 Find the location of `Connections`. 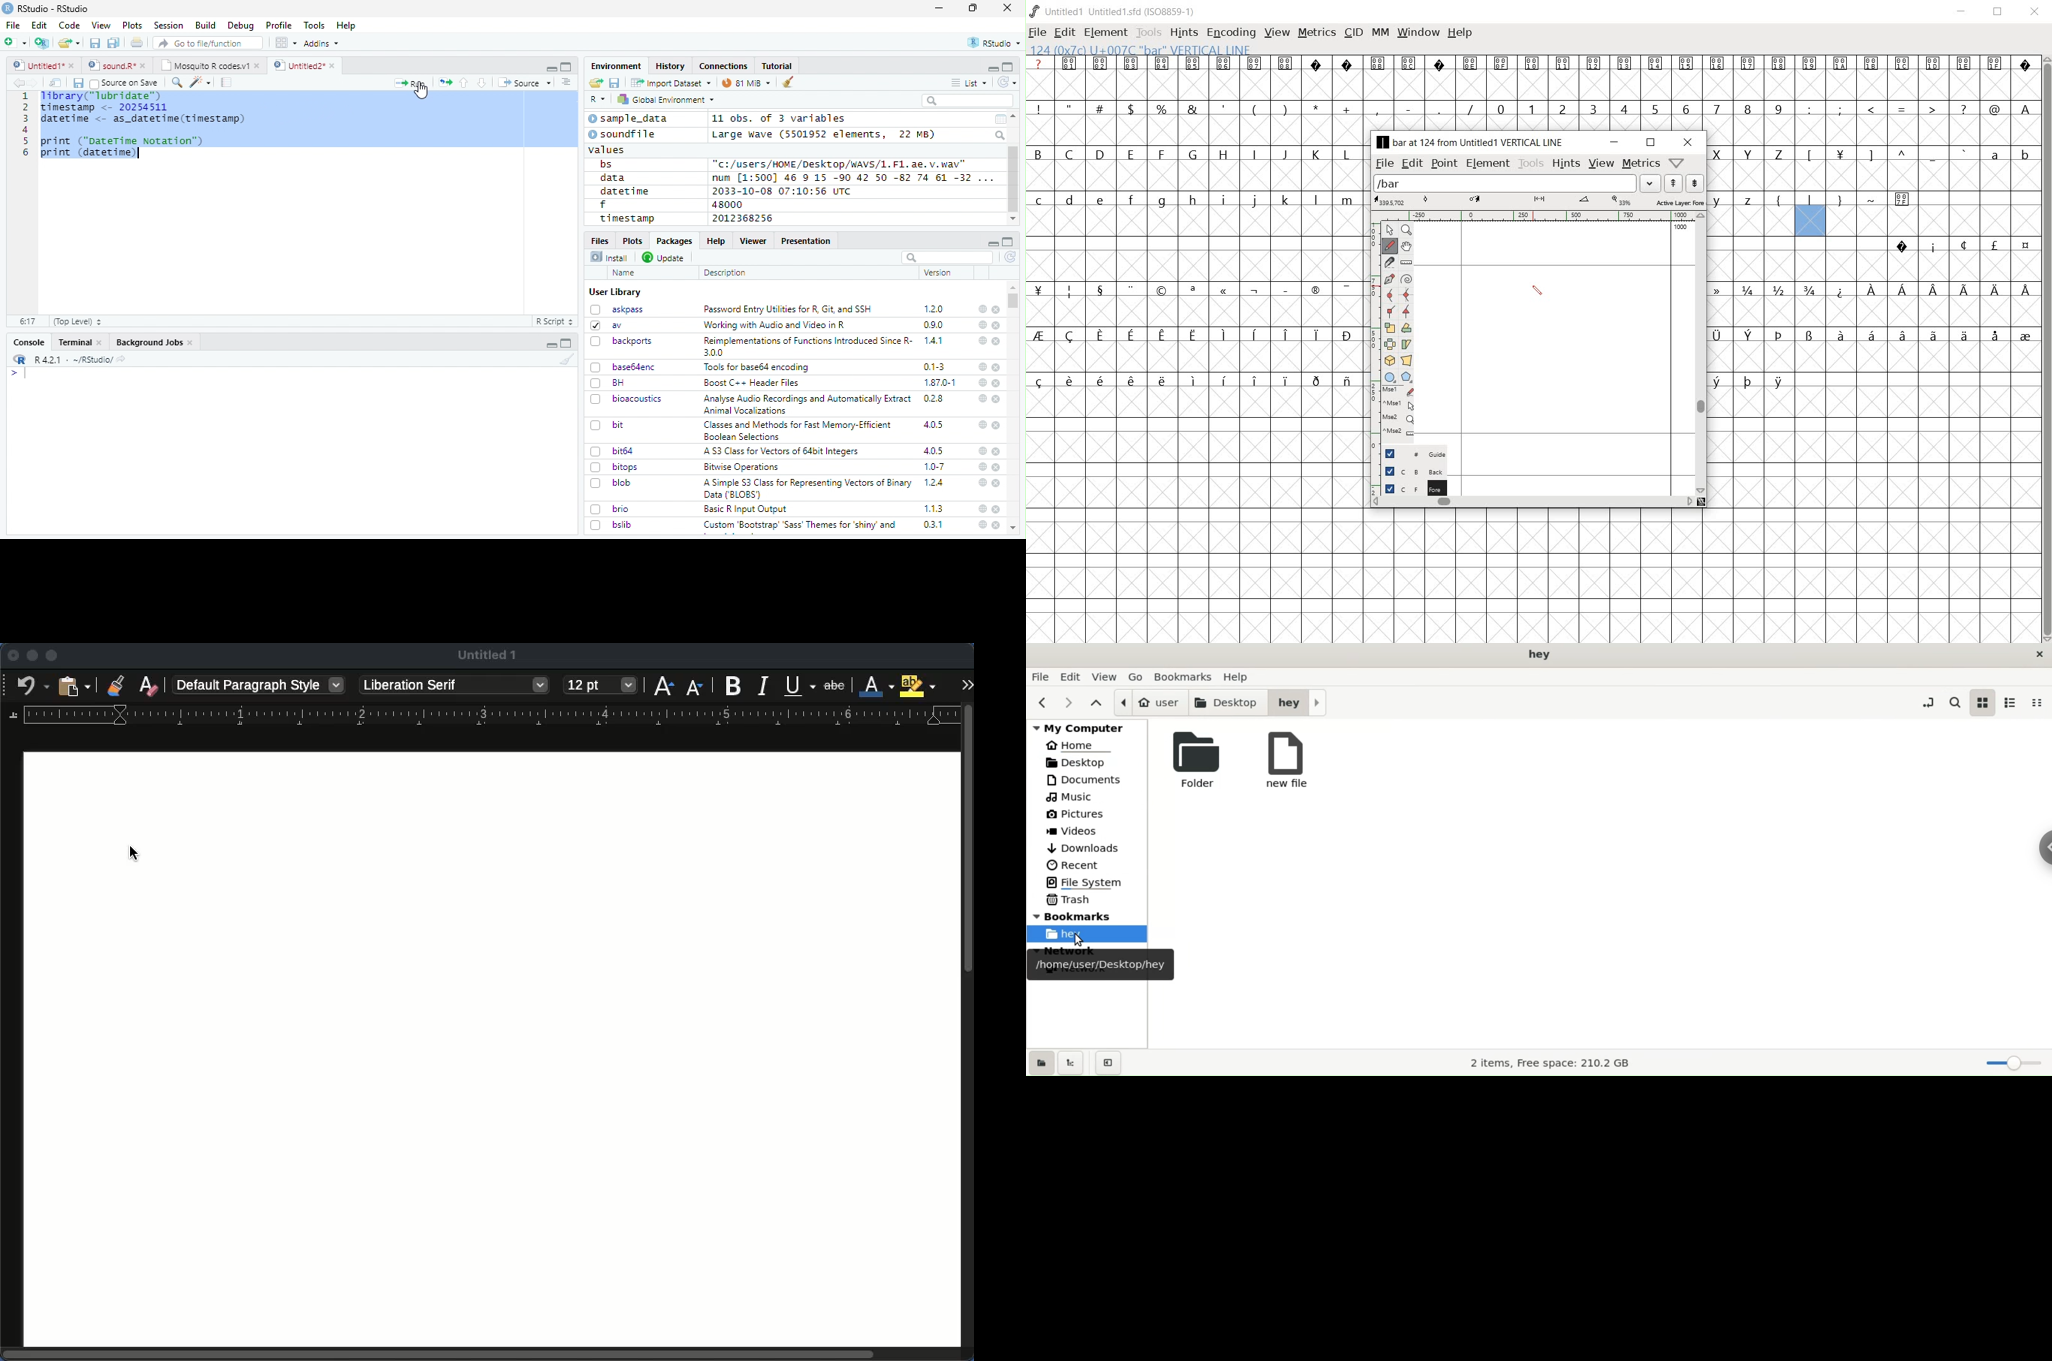

Connections is located at coordinates (723, 66).